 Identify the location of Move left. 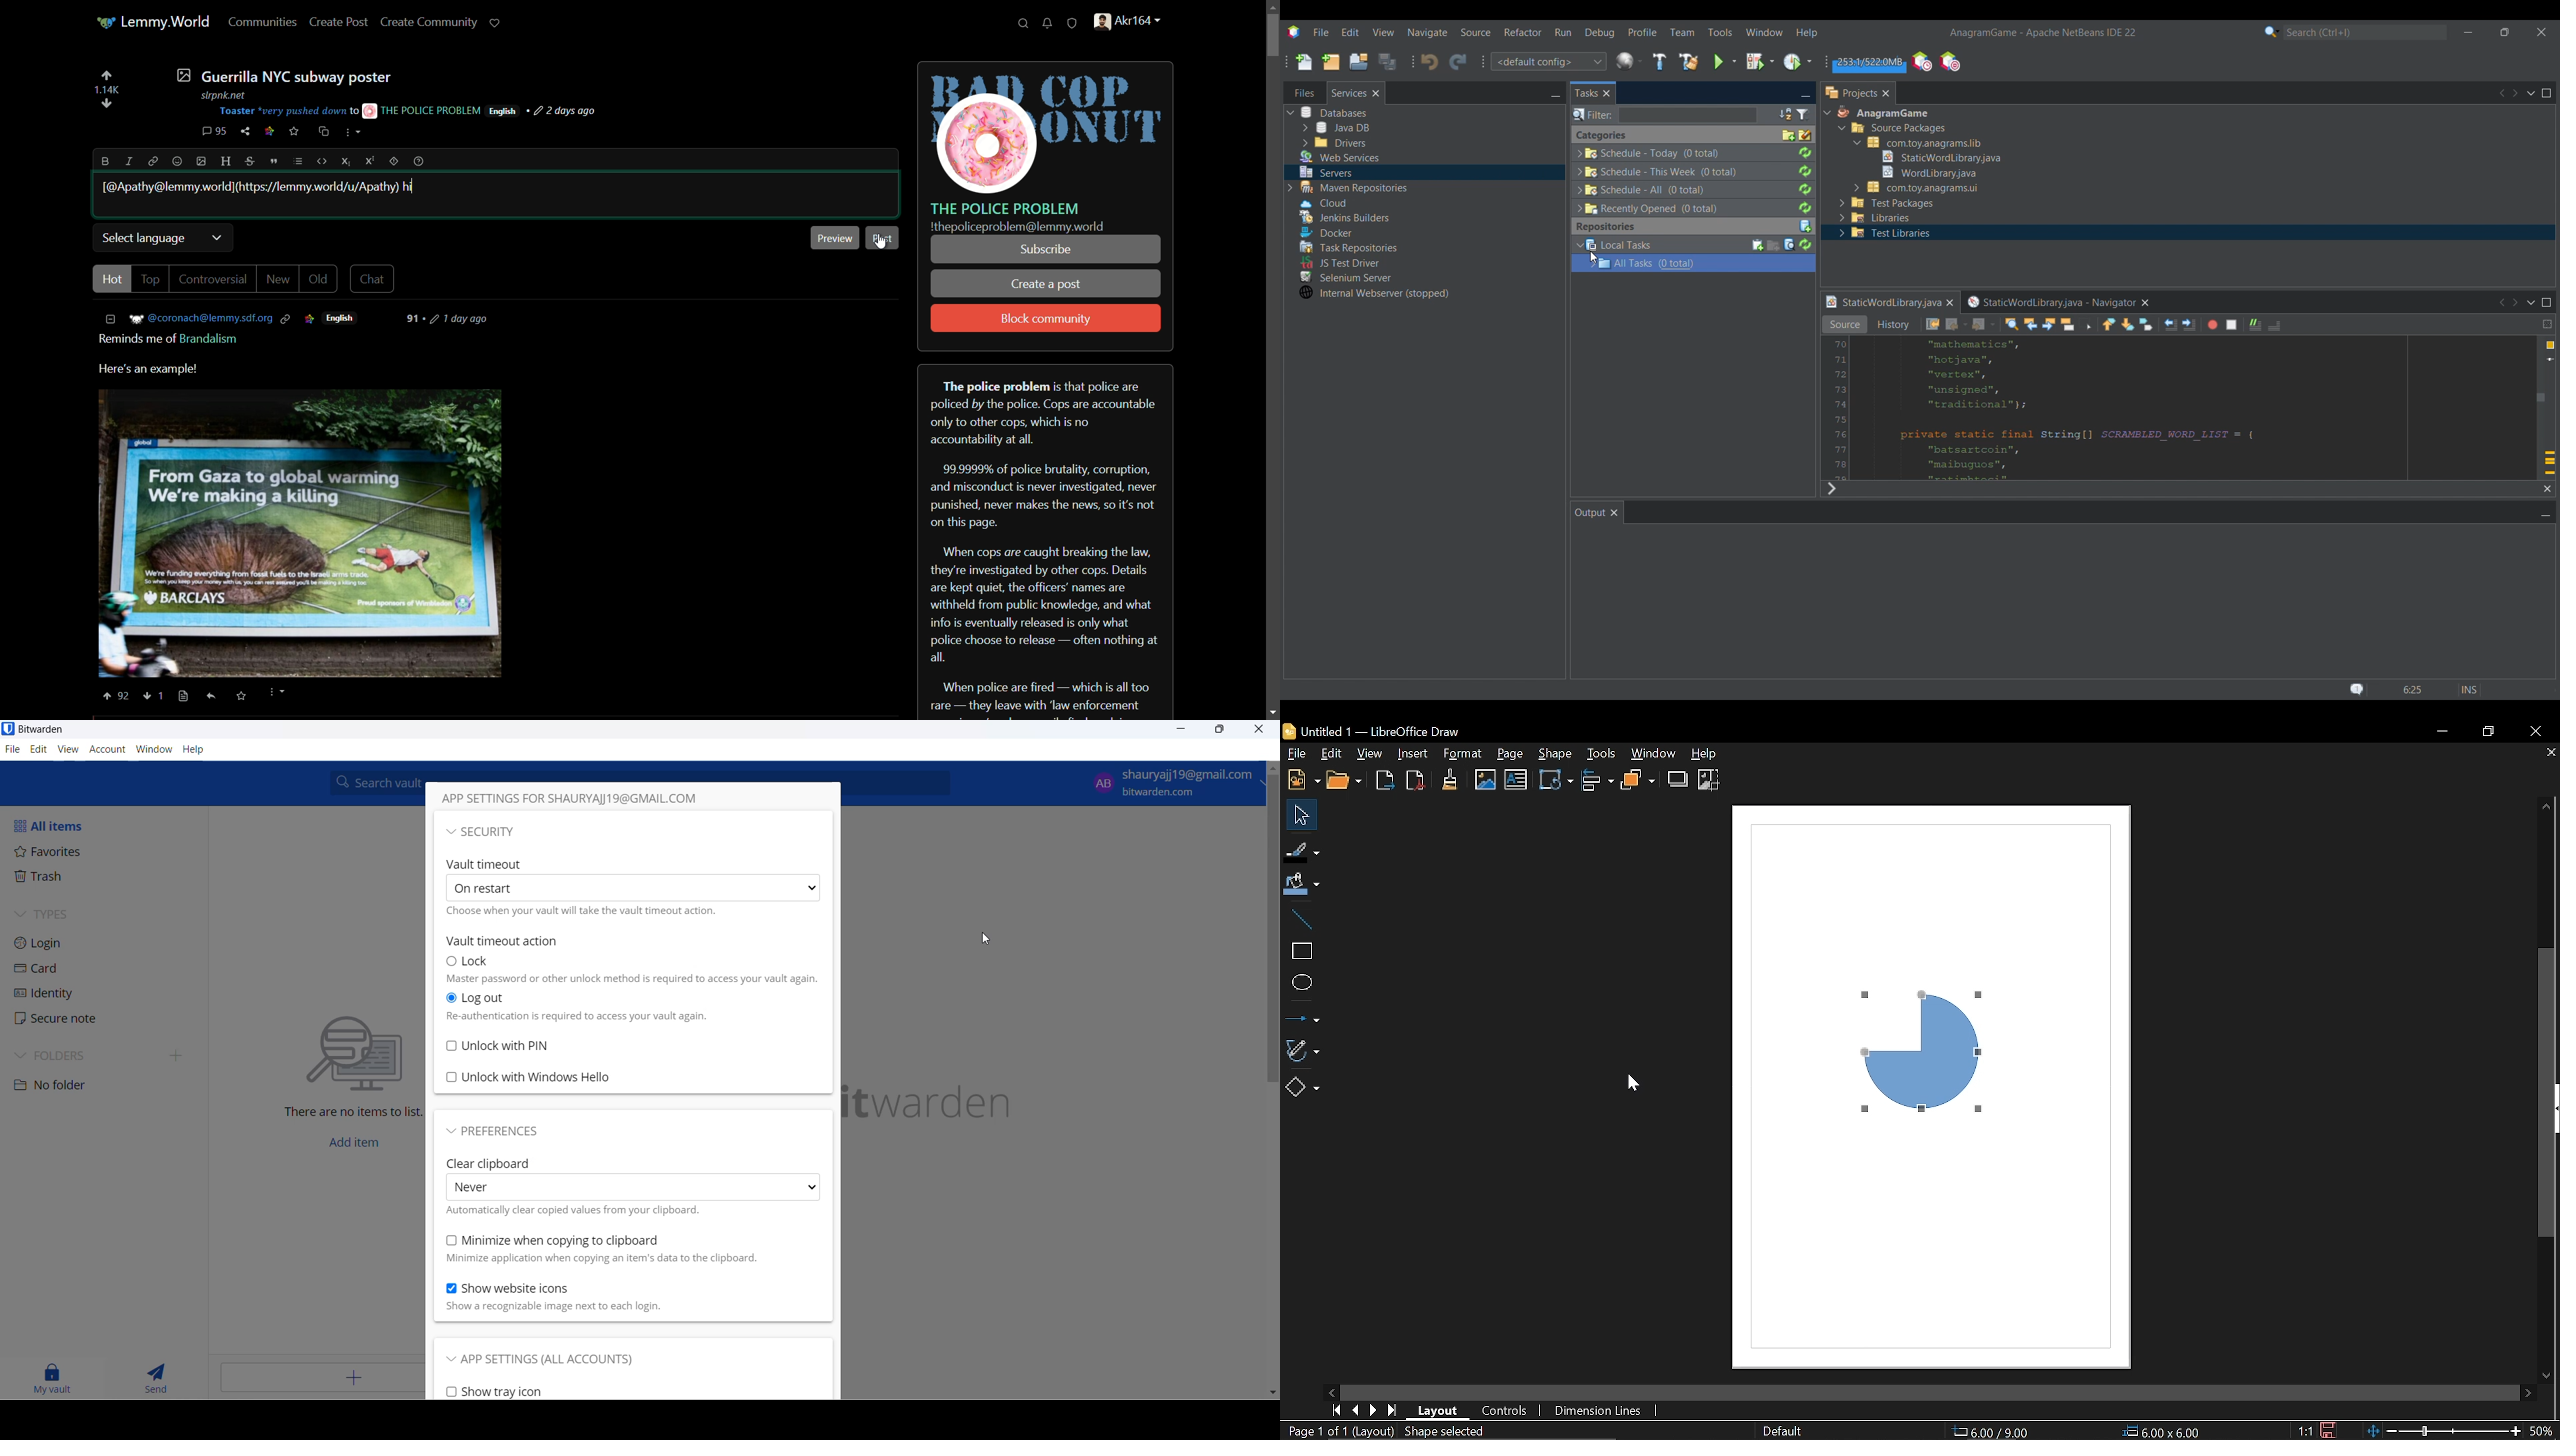
(1335, 1391).